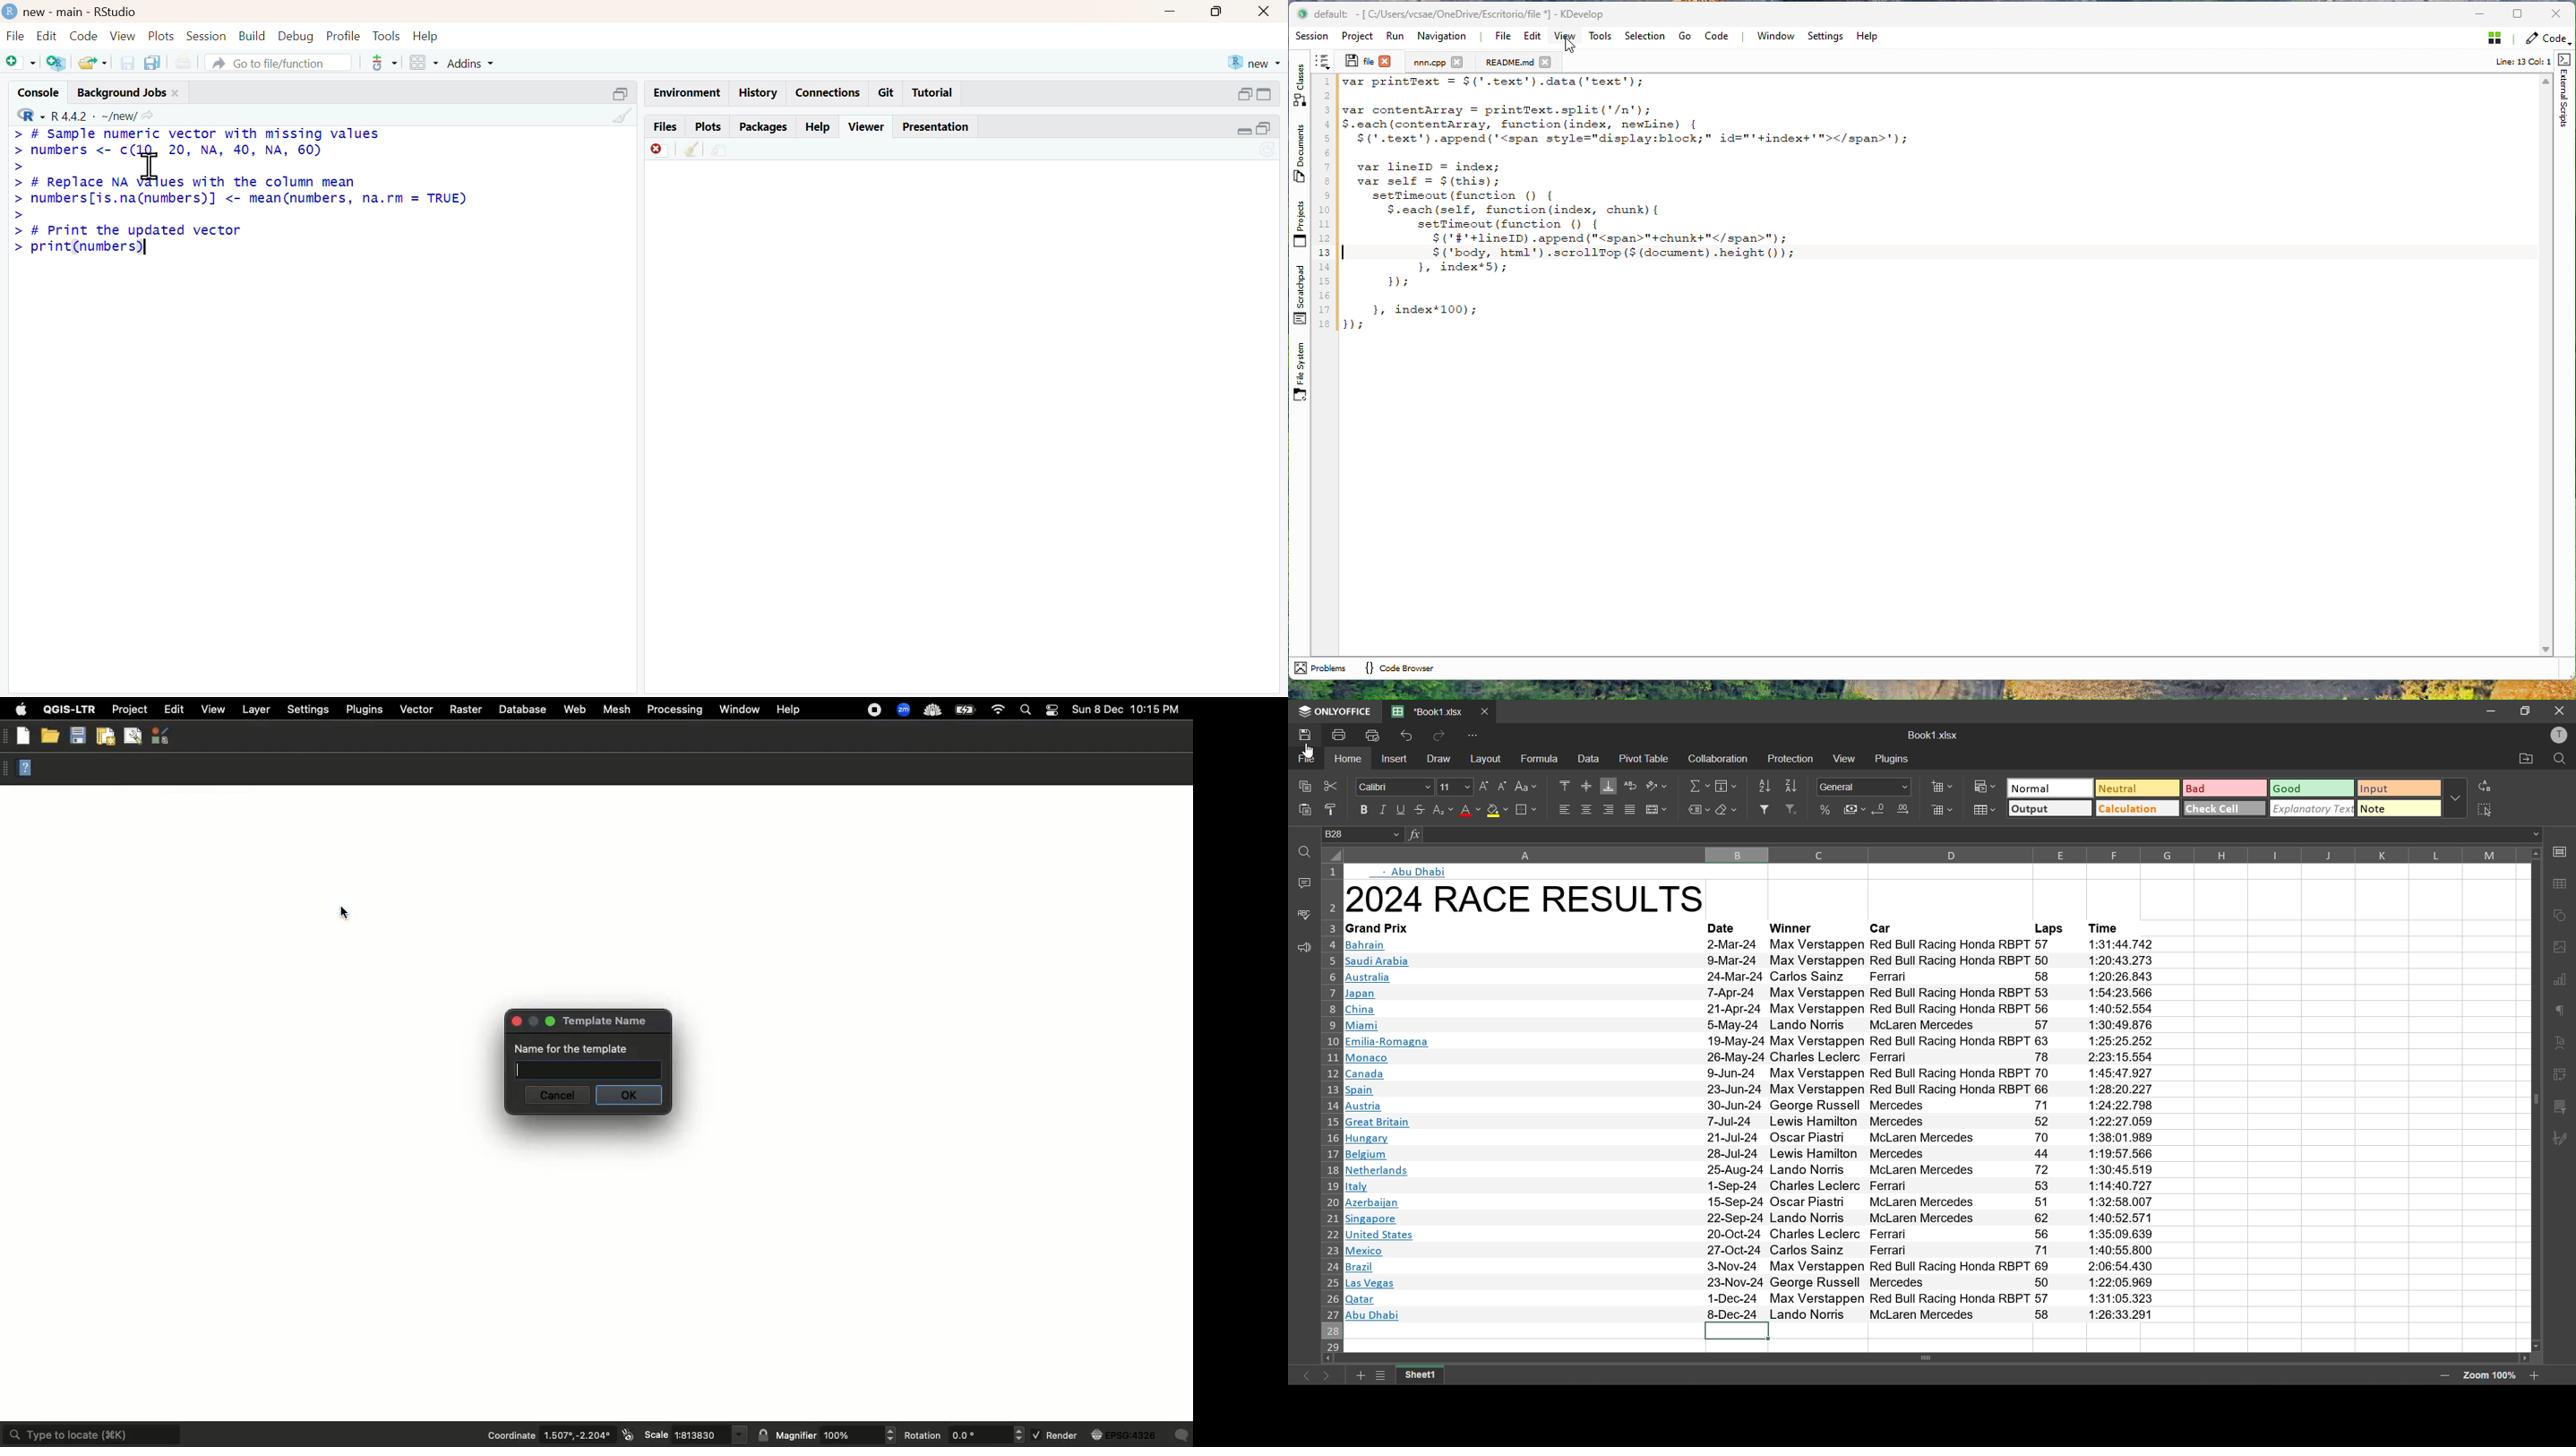 This screenshot has width=2576, height=1456. I want to click on view, so click(1844, 757).